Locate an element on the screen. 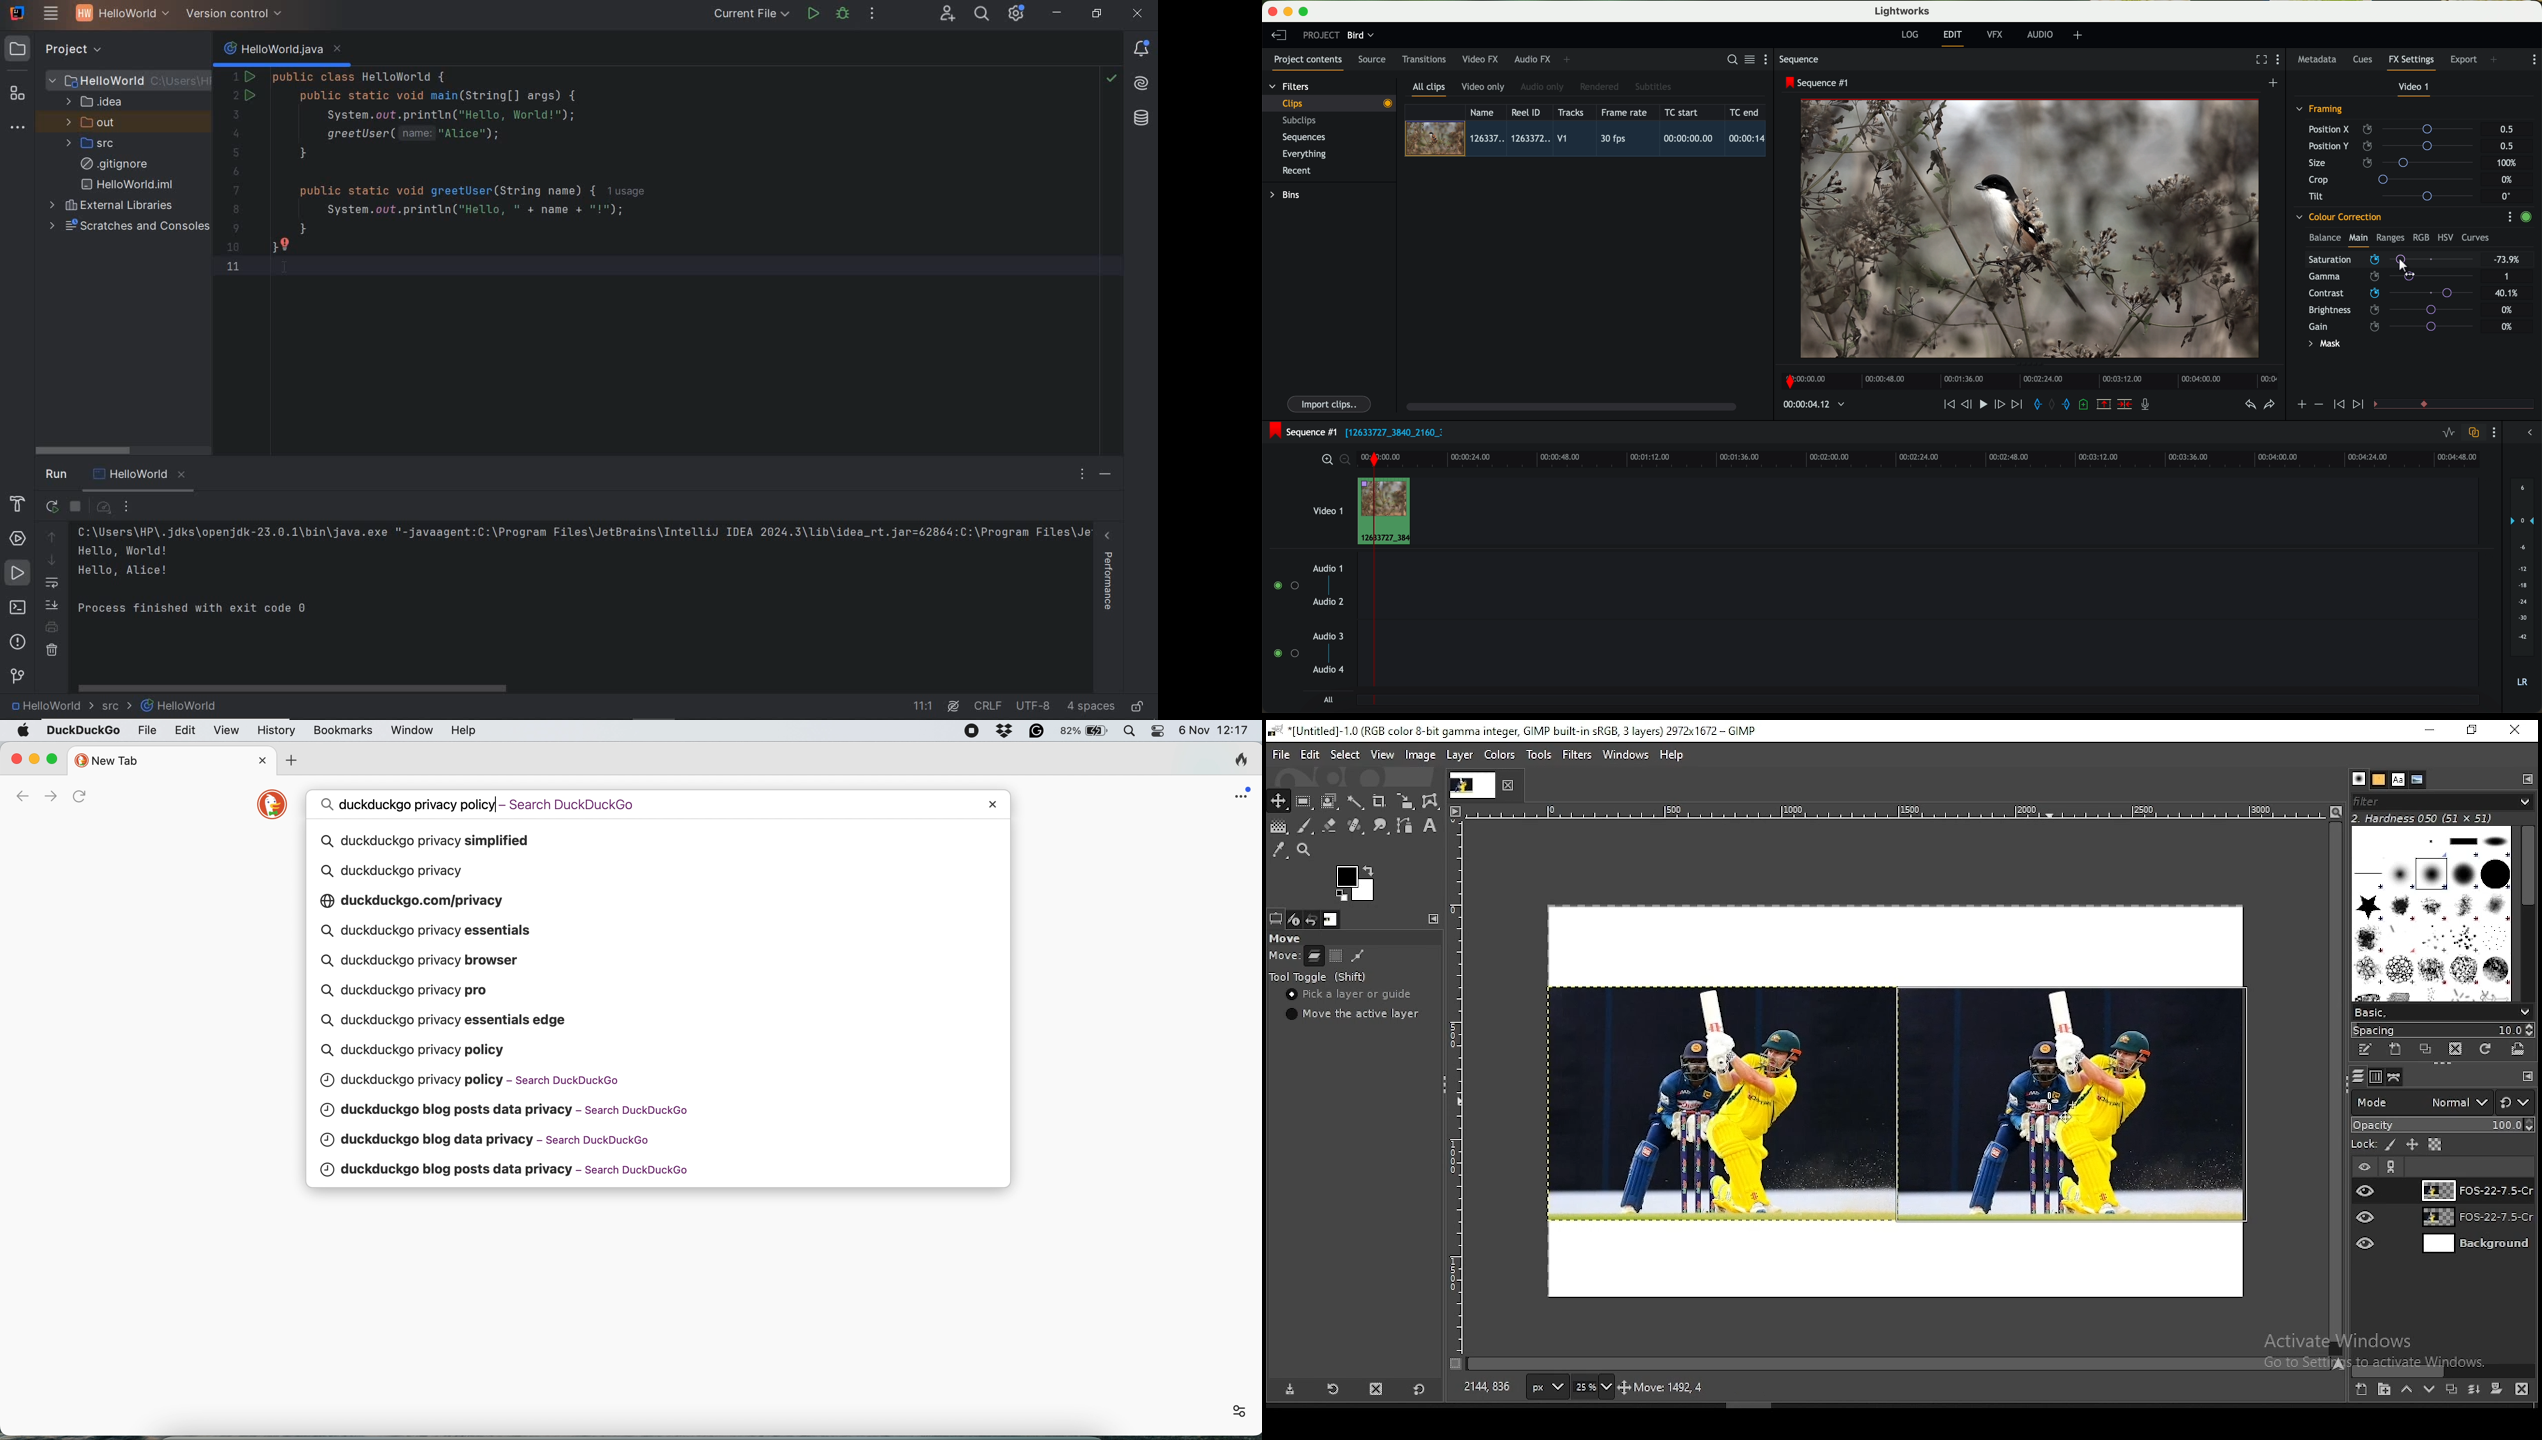 The image size is (2548, 1456). mask is located at coordinates (2323, 345).